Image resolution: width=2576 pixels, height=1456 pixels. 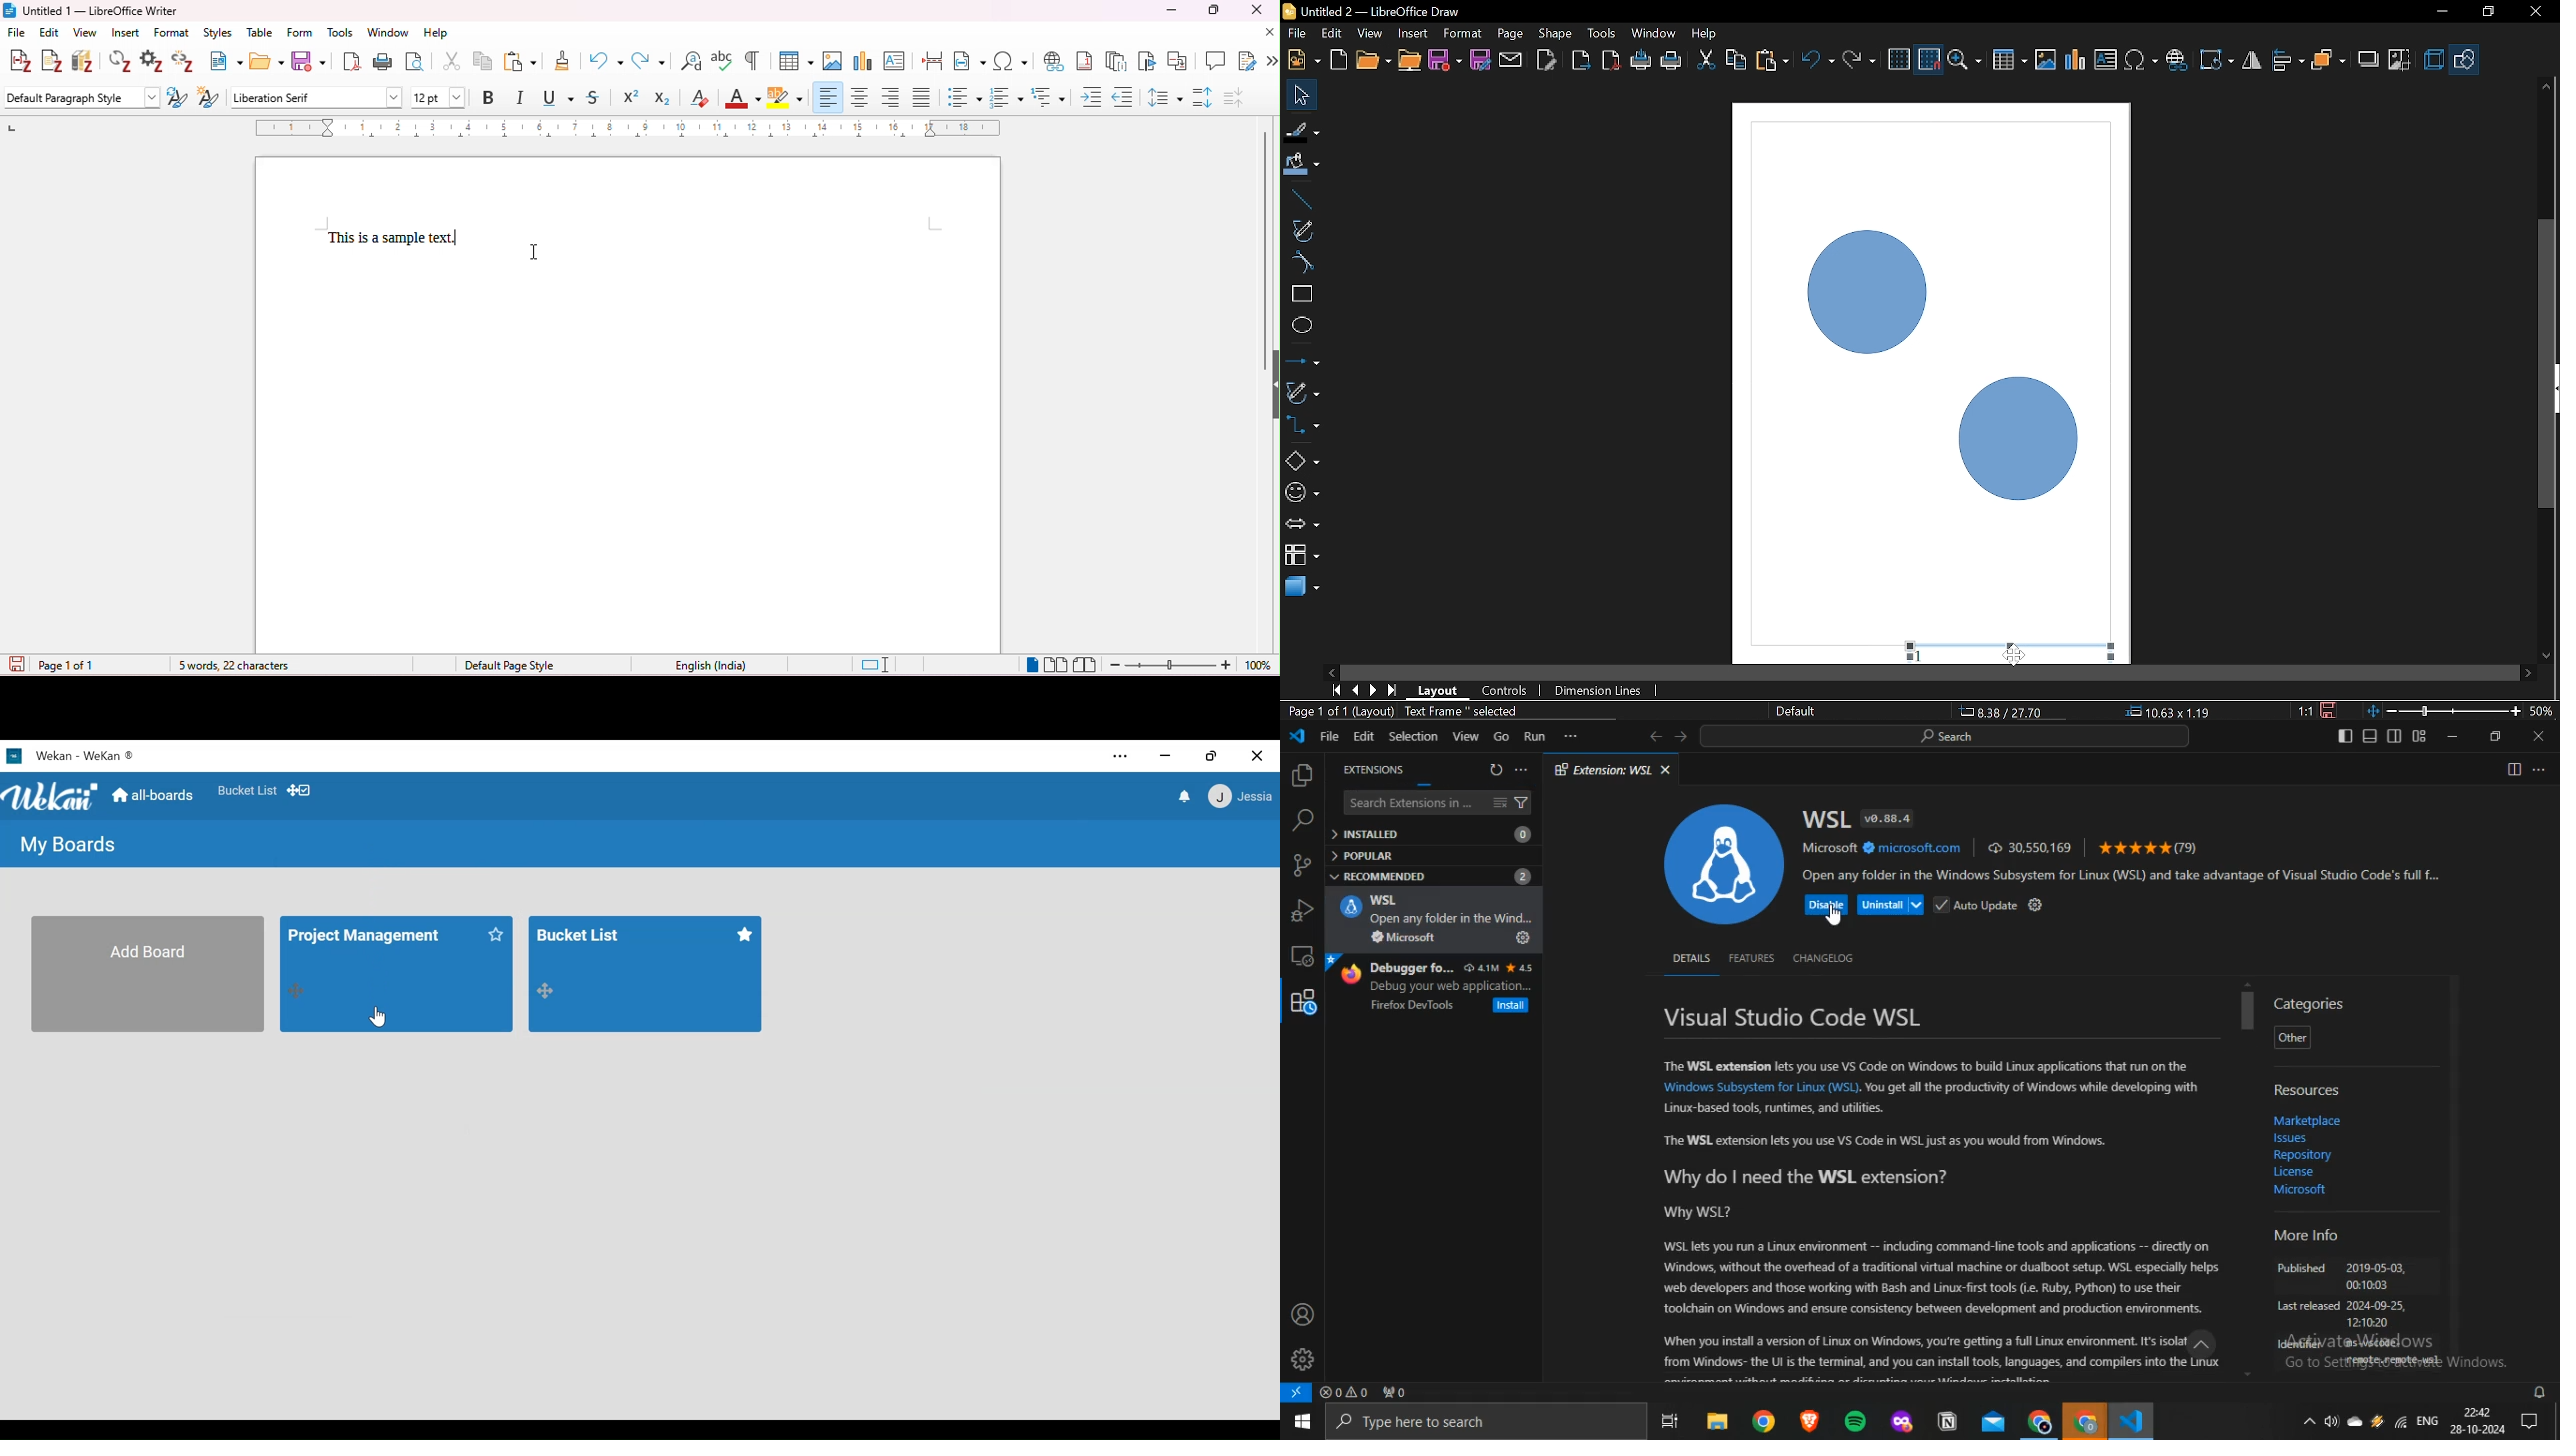 What do you see at coordinates (2311, 1003) in the screenshot?
I see `Categories` at bounding box center [2311, 1003].